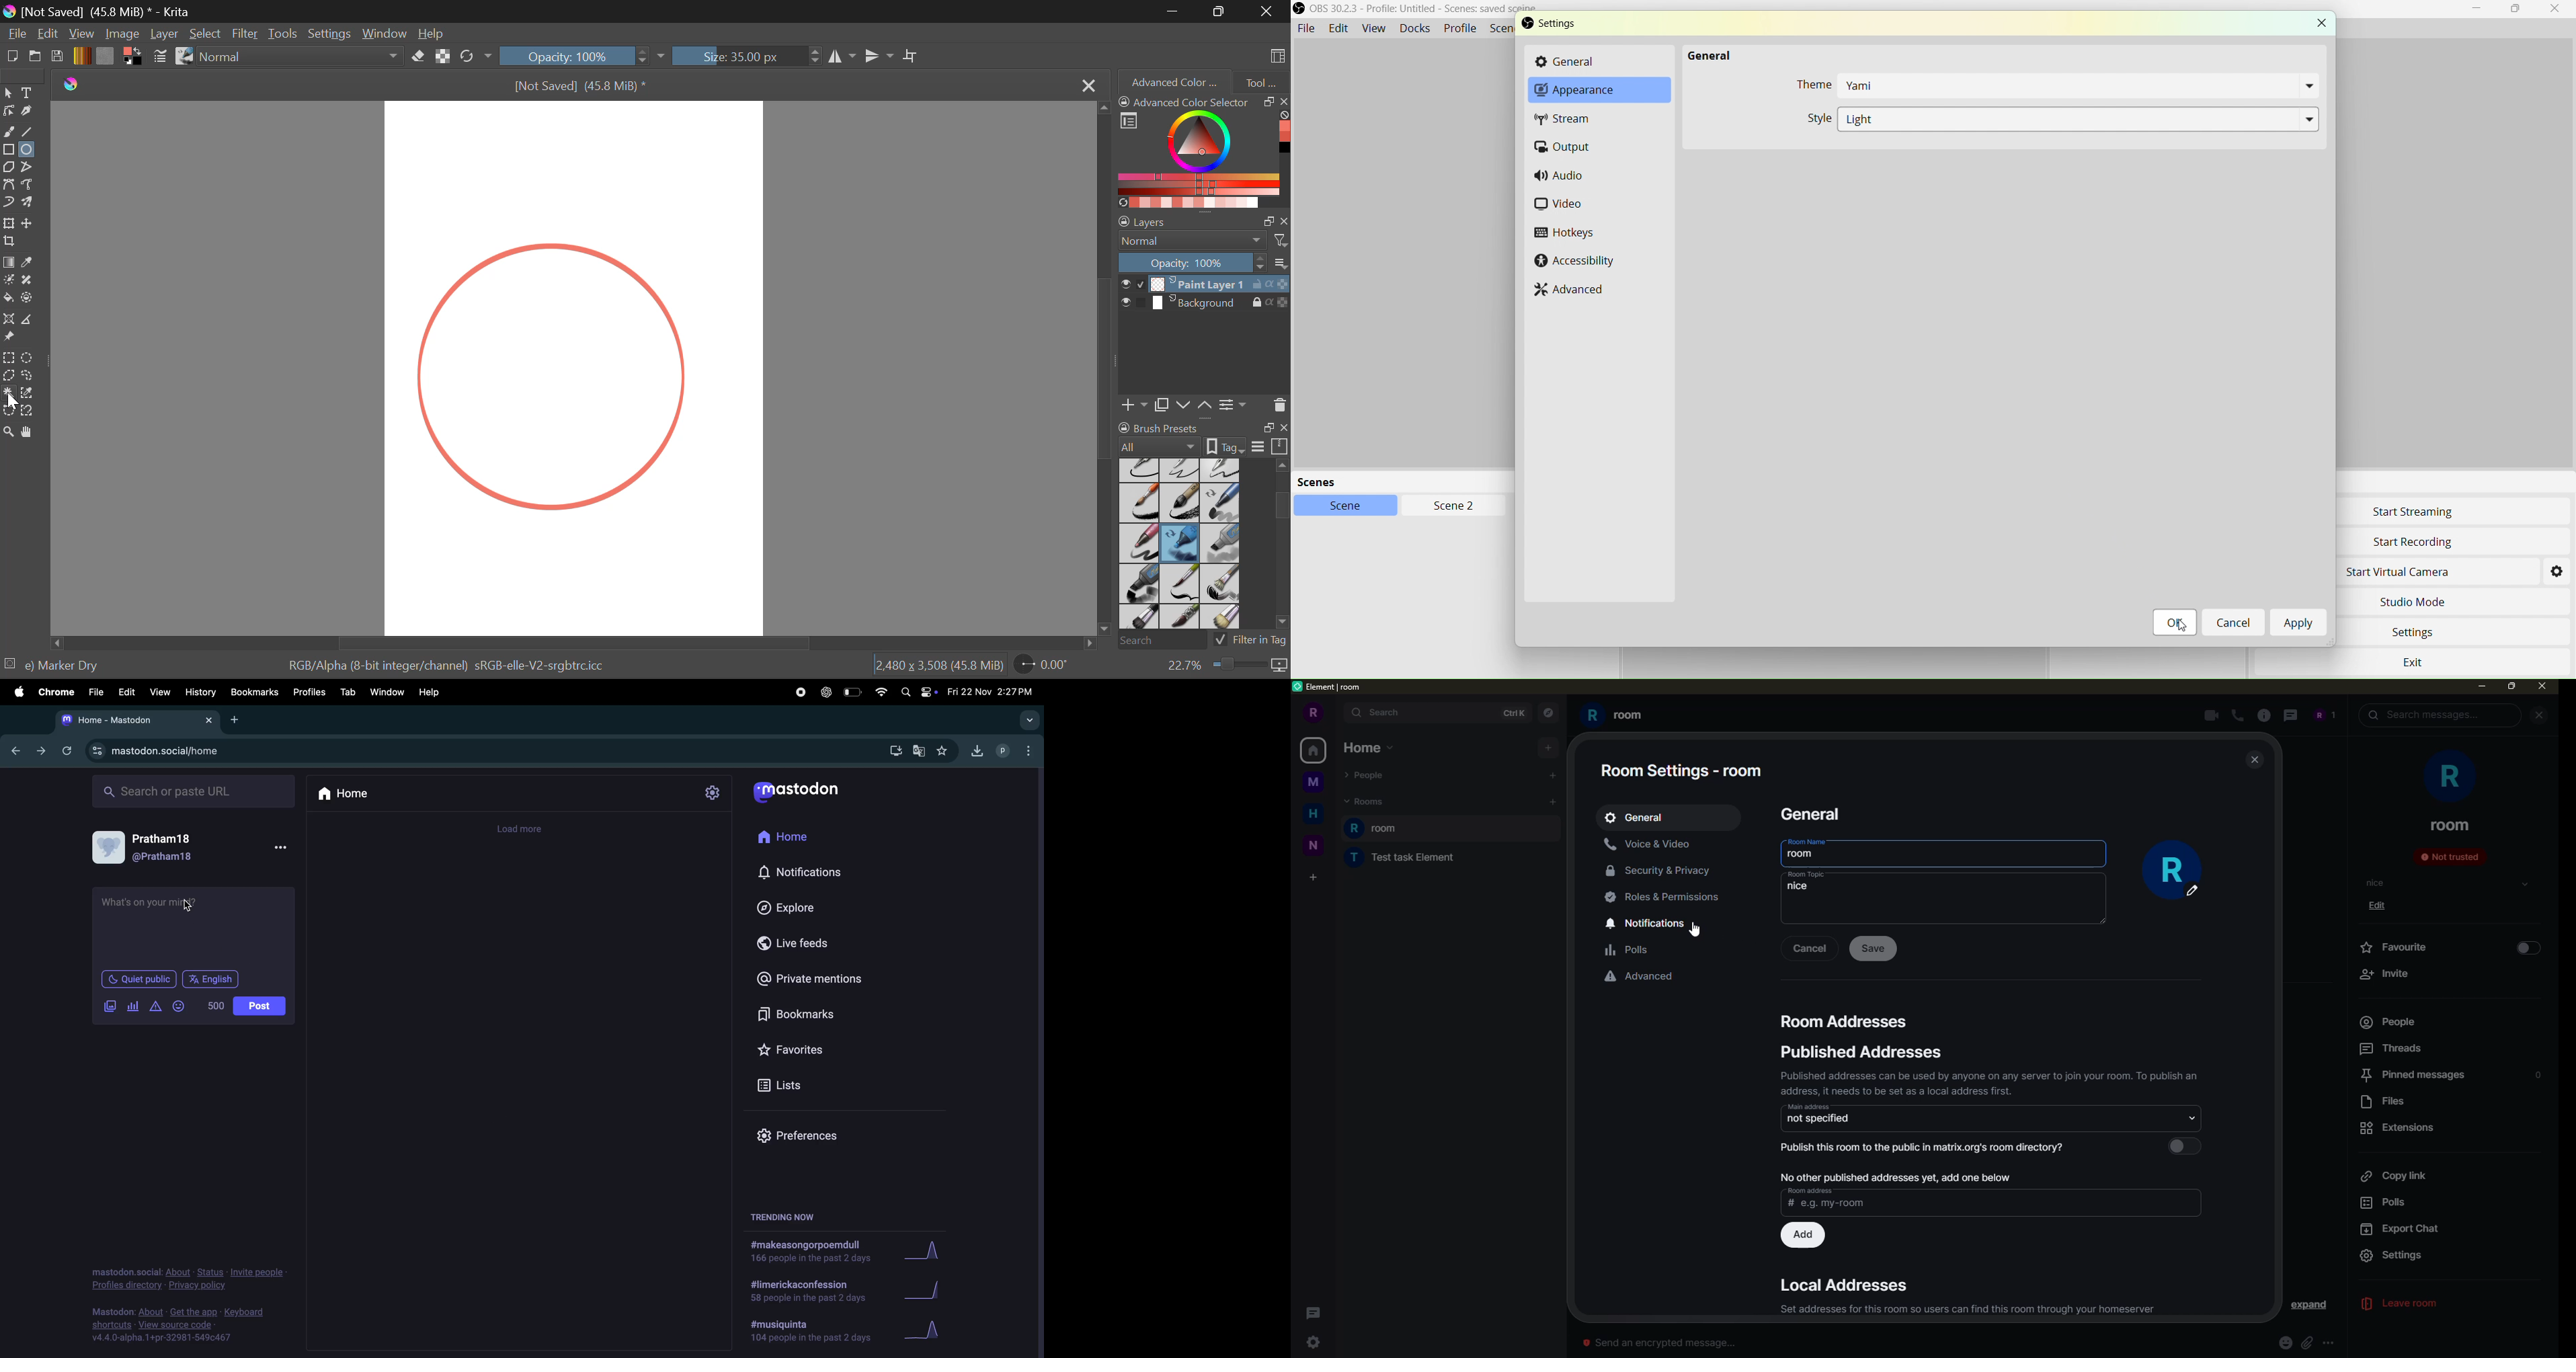  I want to click on source code, so click(177, 1326).